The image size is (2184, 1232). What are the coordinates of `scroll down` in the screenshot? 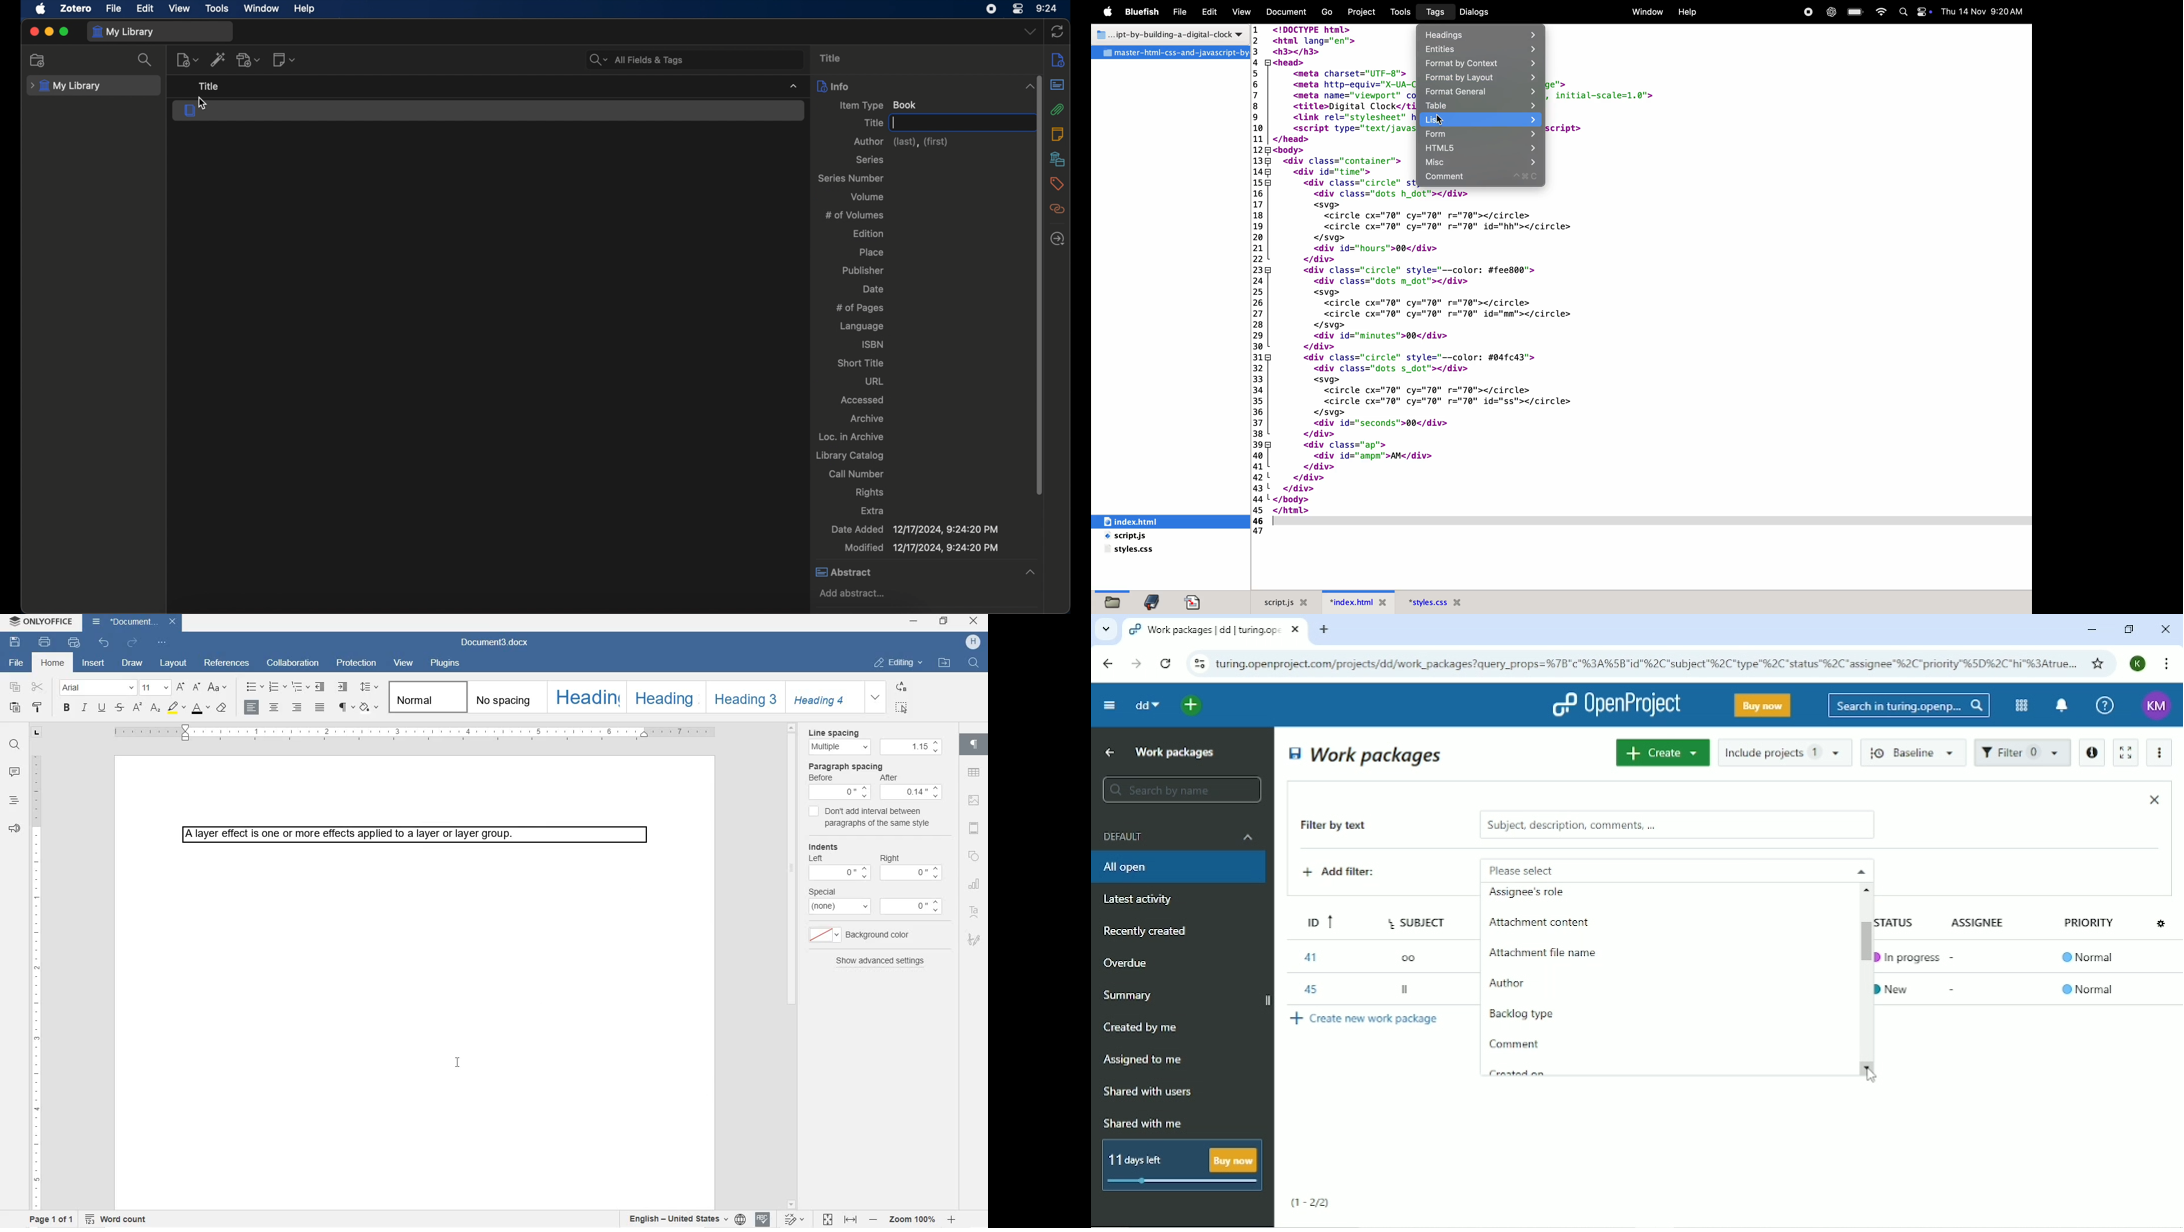 It's located at (1871, 1067).